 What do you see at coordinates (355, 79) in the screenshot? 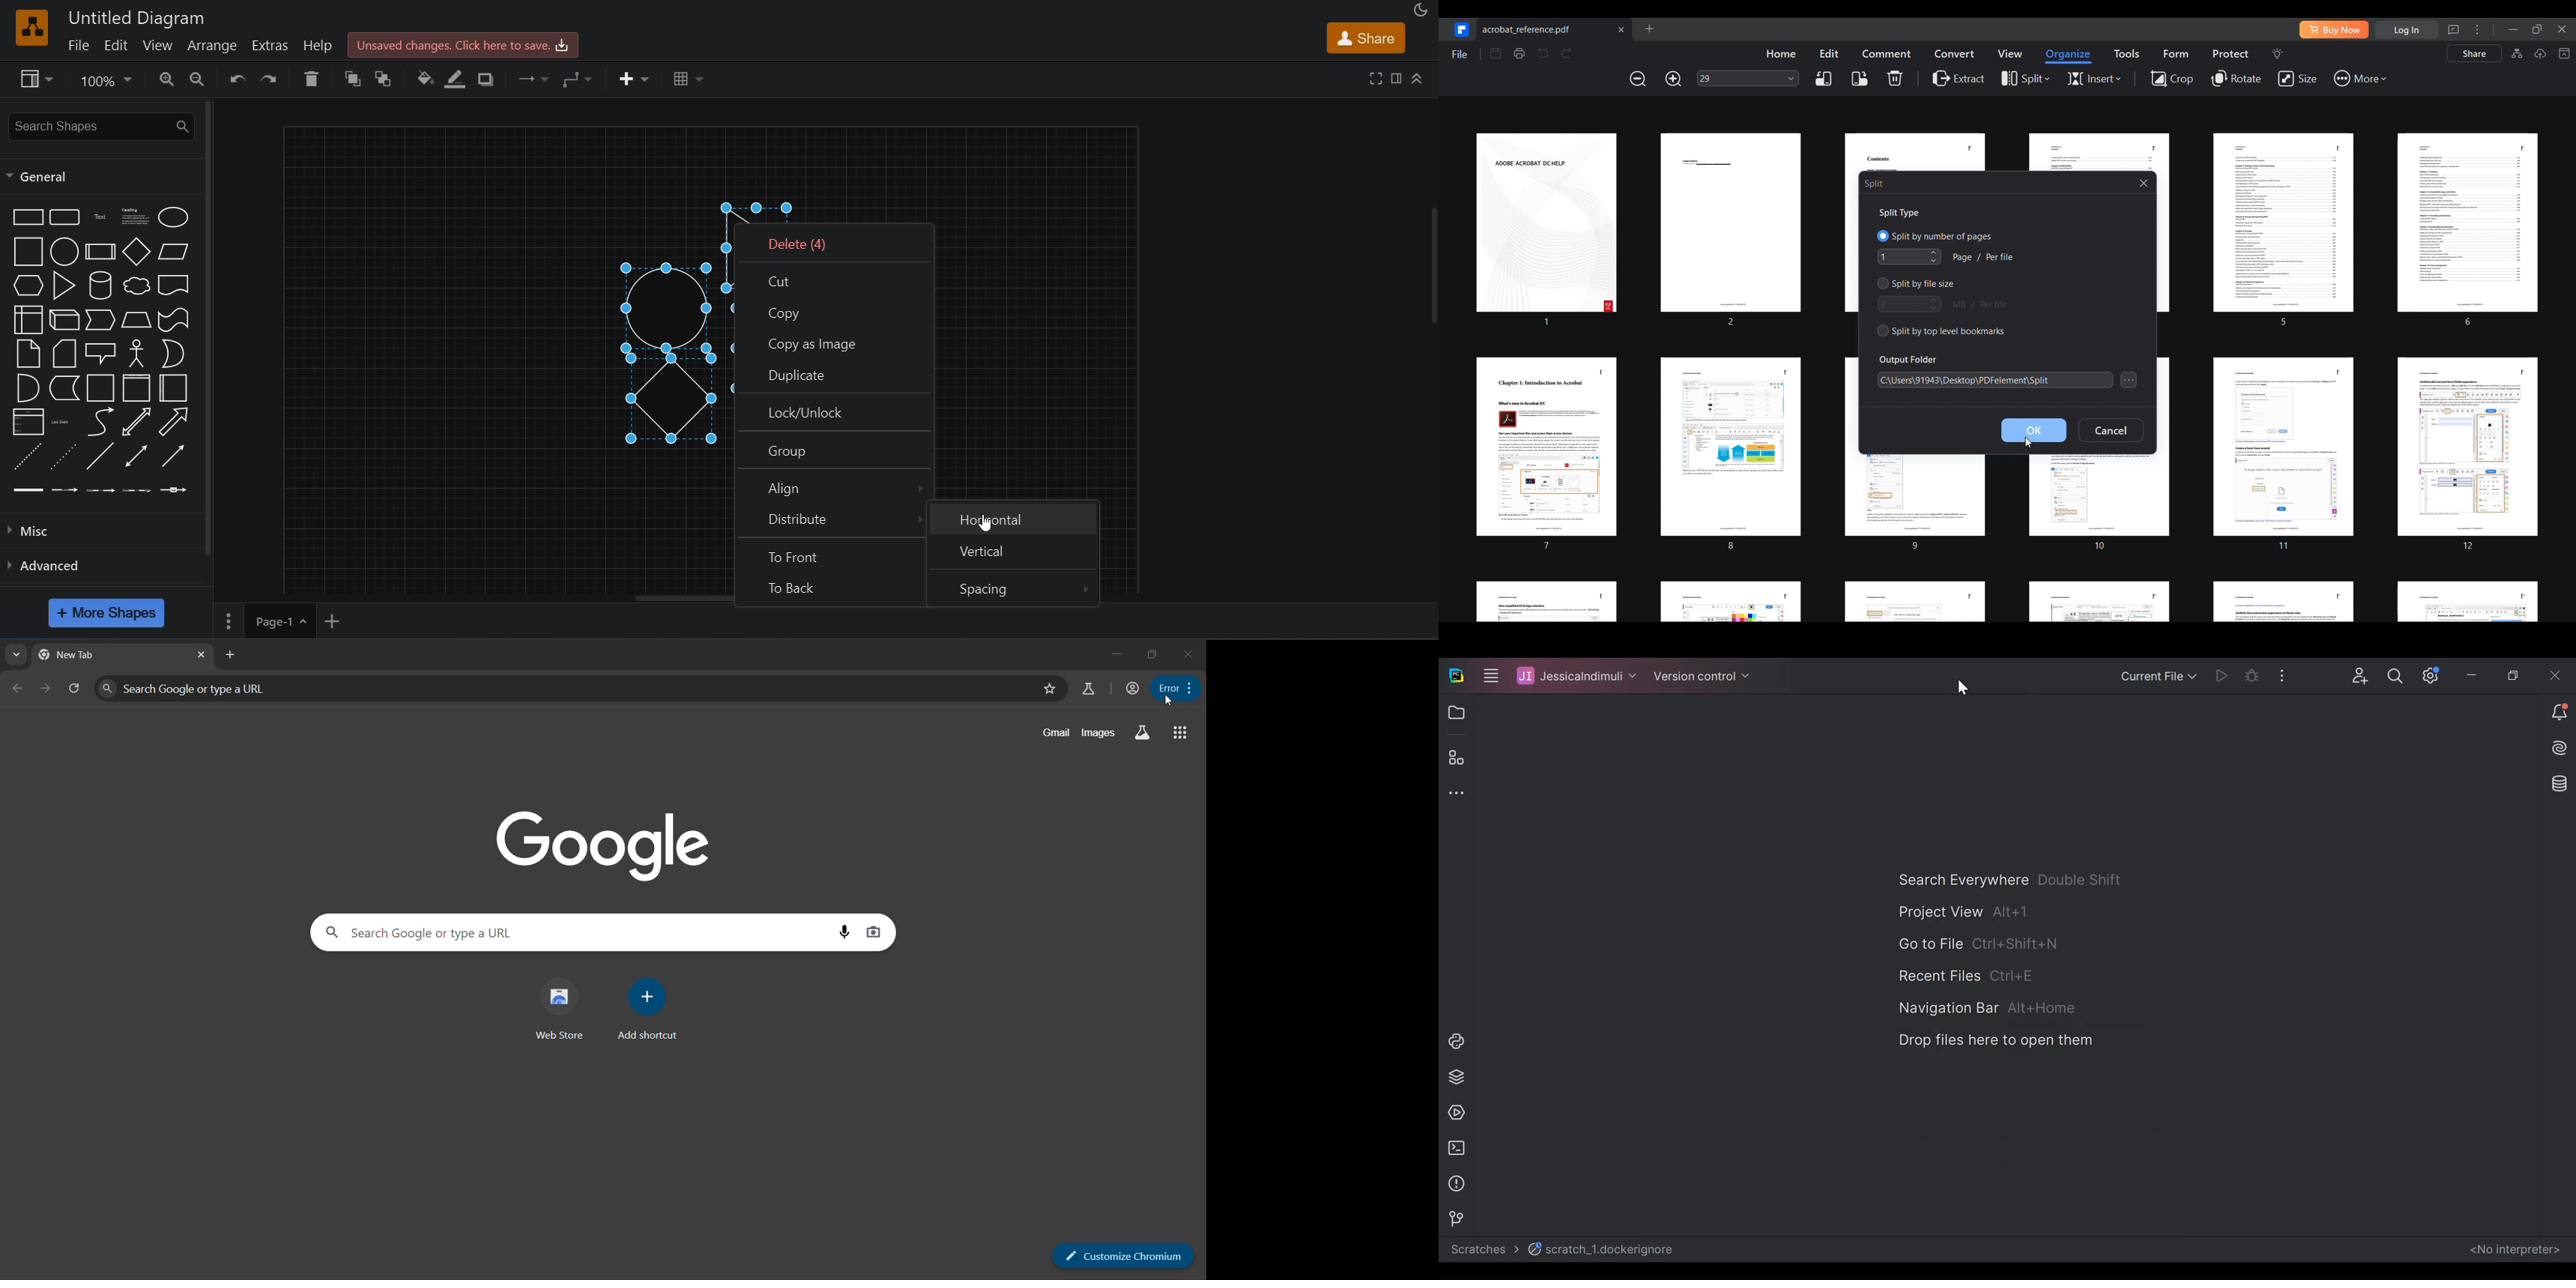
I see `to front` at bounding box center [355, 79].